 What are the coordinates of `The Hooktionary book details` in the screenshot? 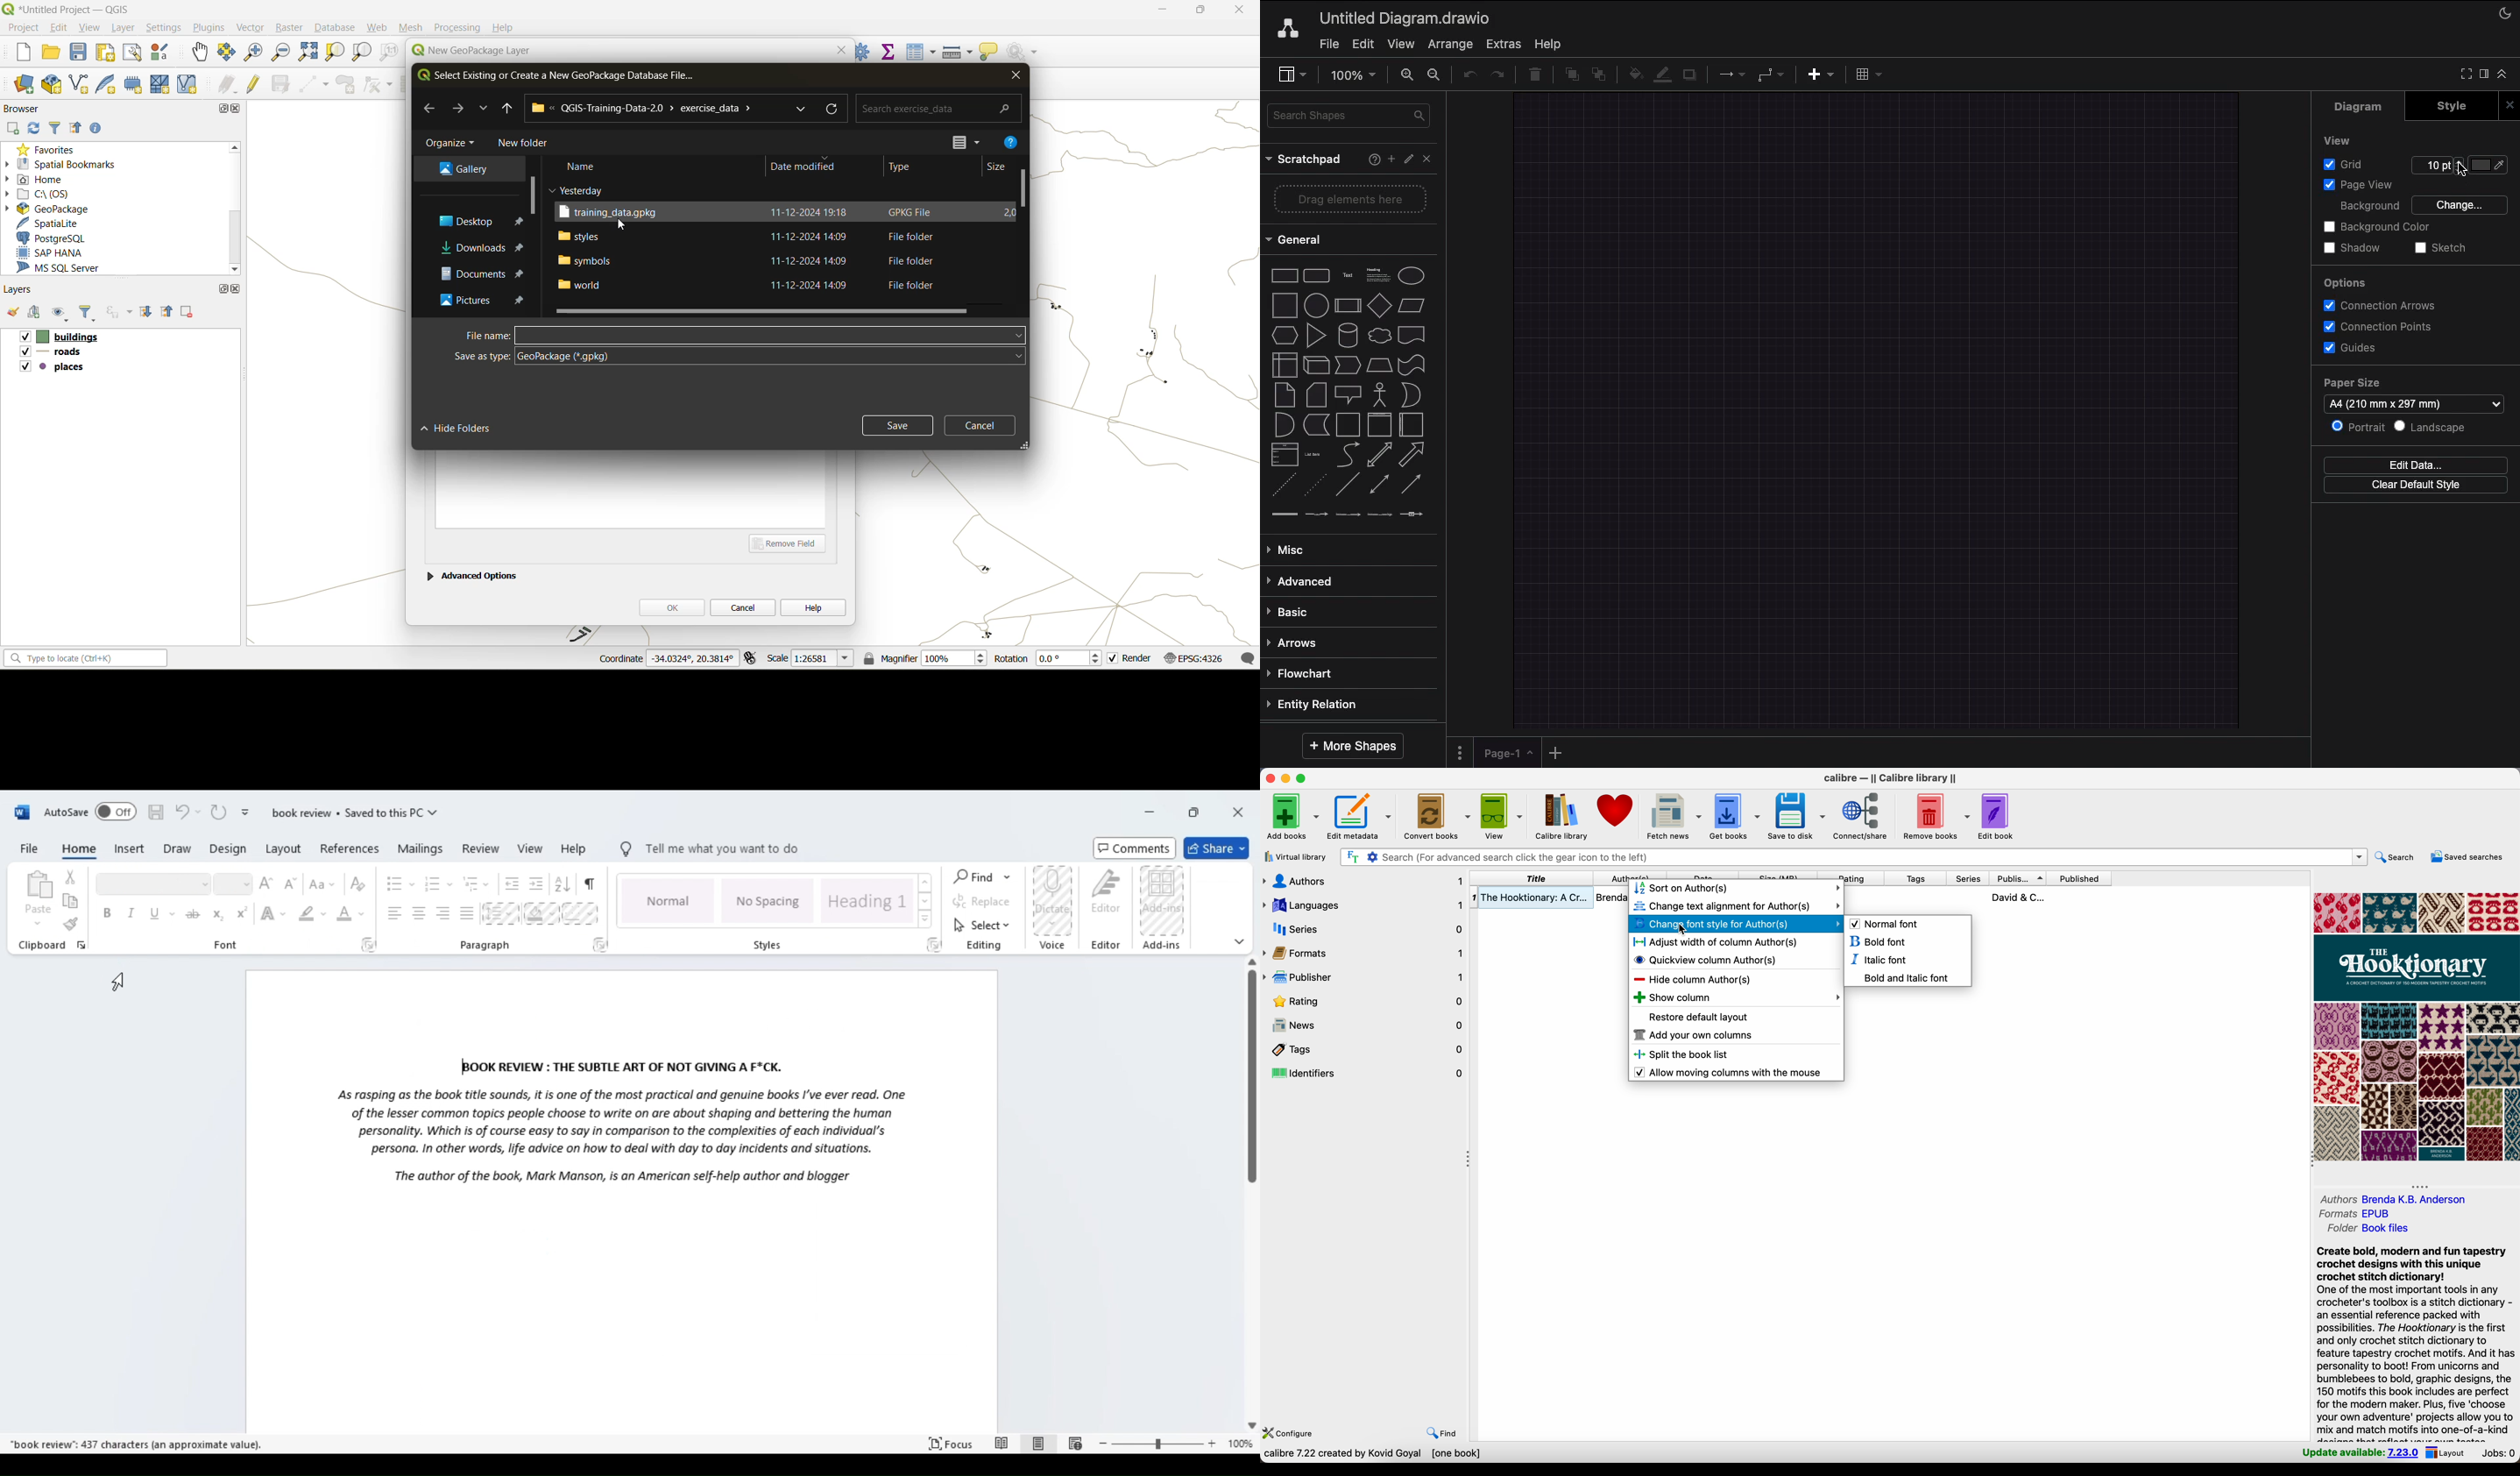 It's located at (1550, 899).